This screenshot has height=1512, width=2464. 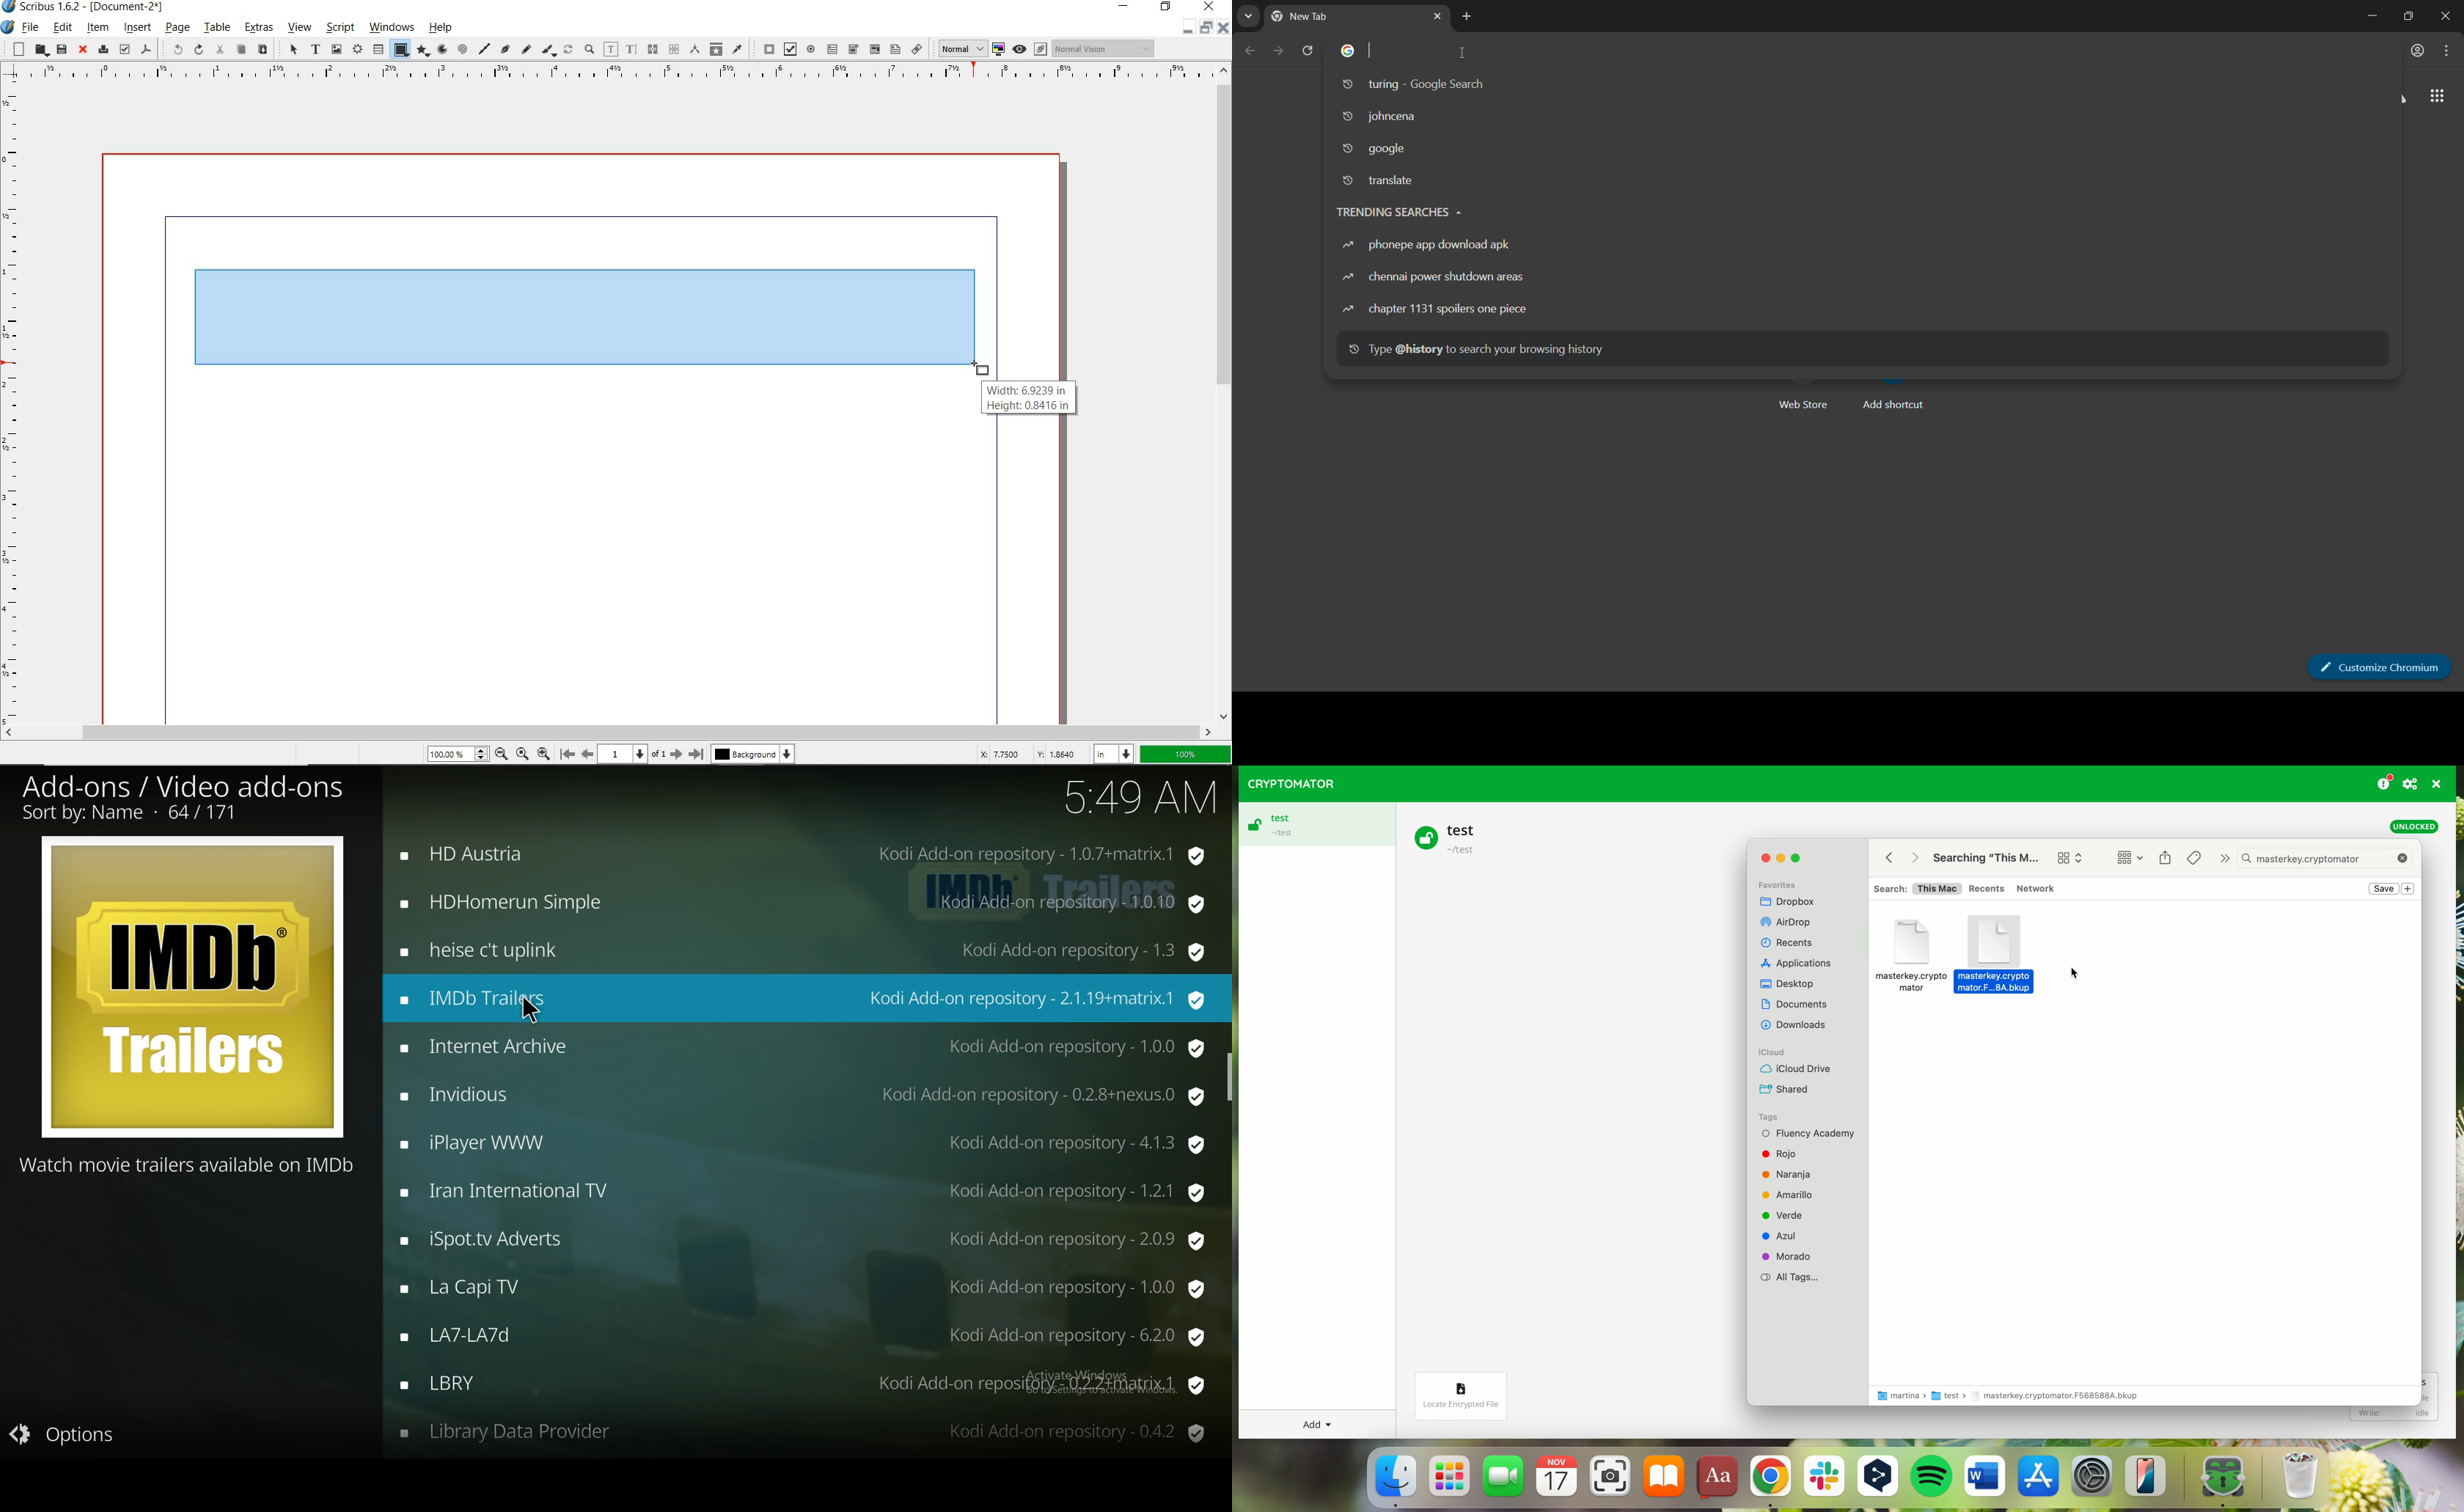 I want to click on eye dropper, so click(x=737, y=50).